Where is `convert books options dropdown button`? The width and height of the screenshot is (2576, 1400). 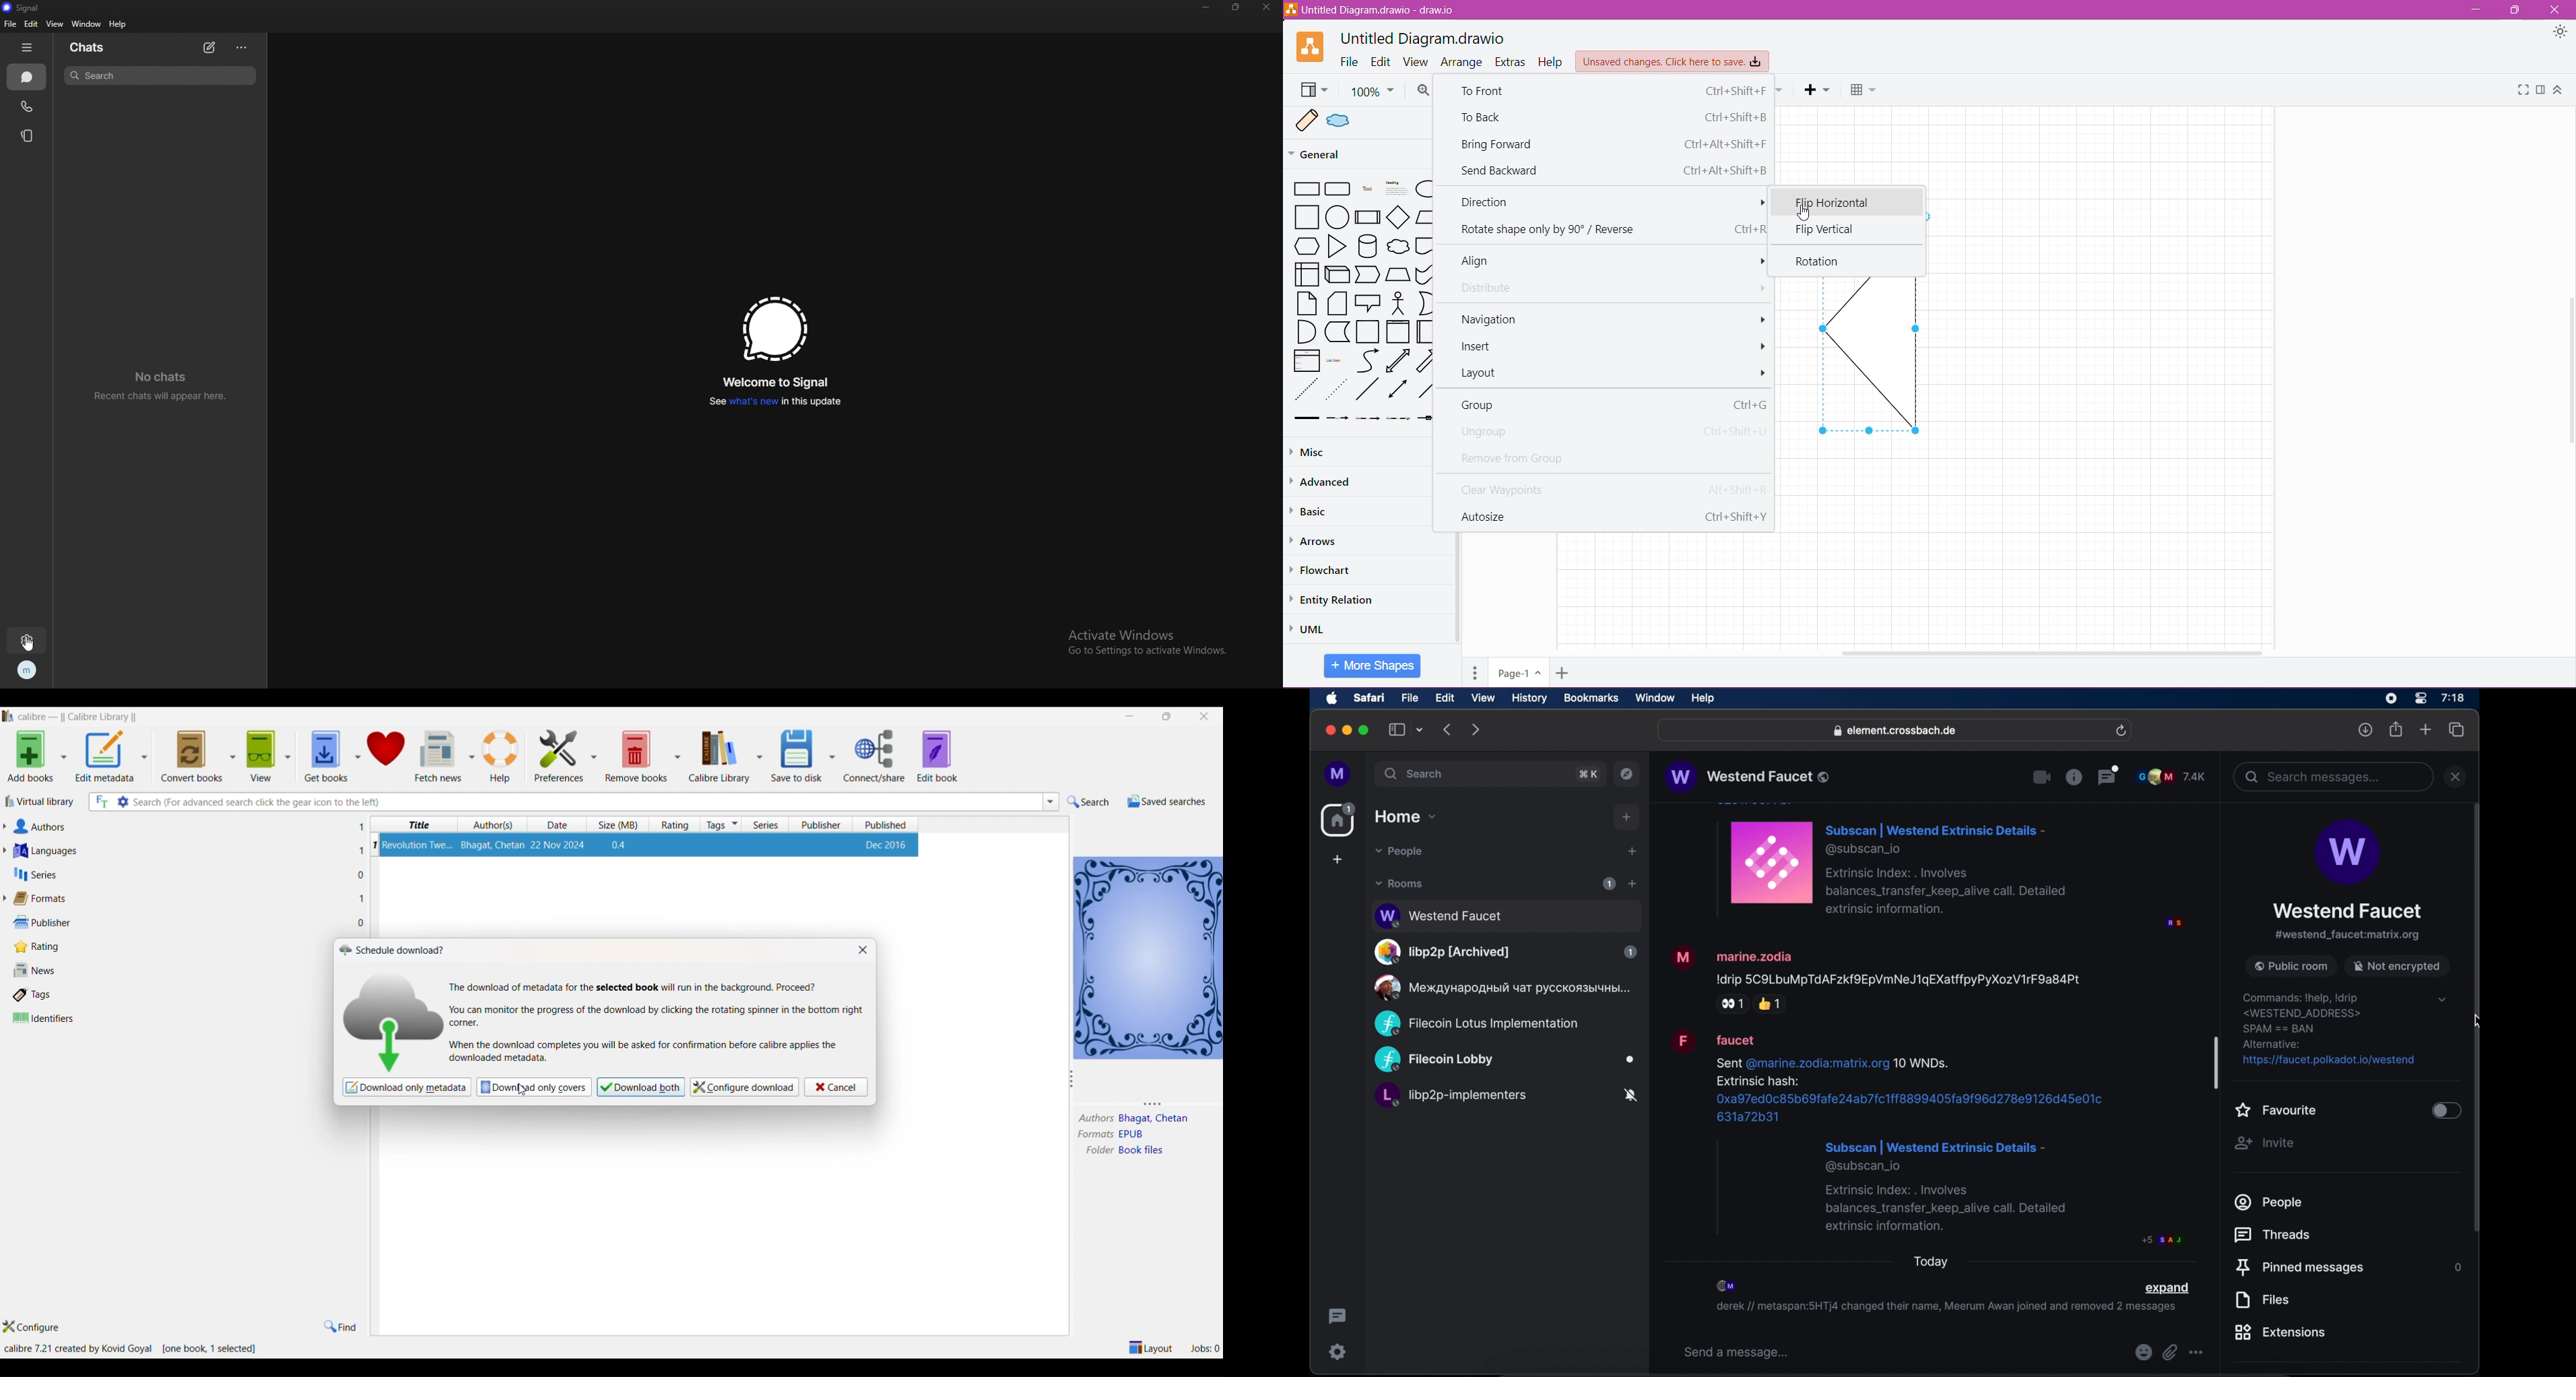
convert books options dropdown button is located at coordinates (231, 754).